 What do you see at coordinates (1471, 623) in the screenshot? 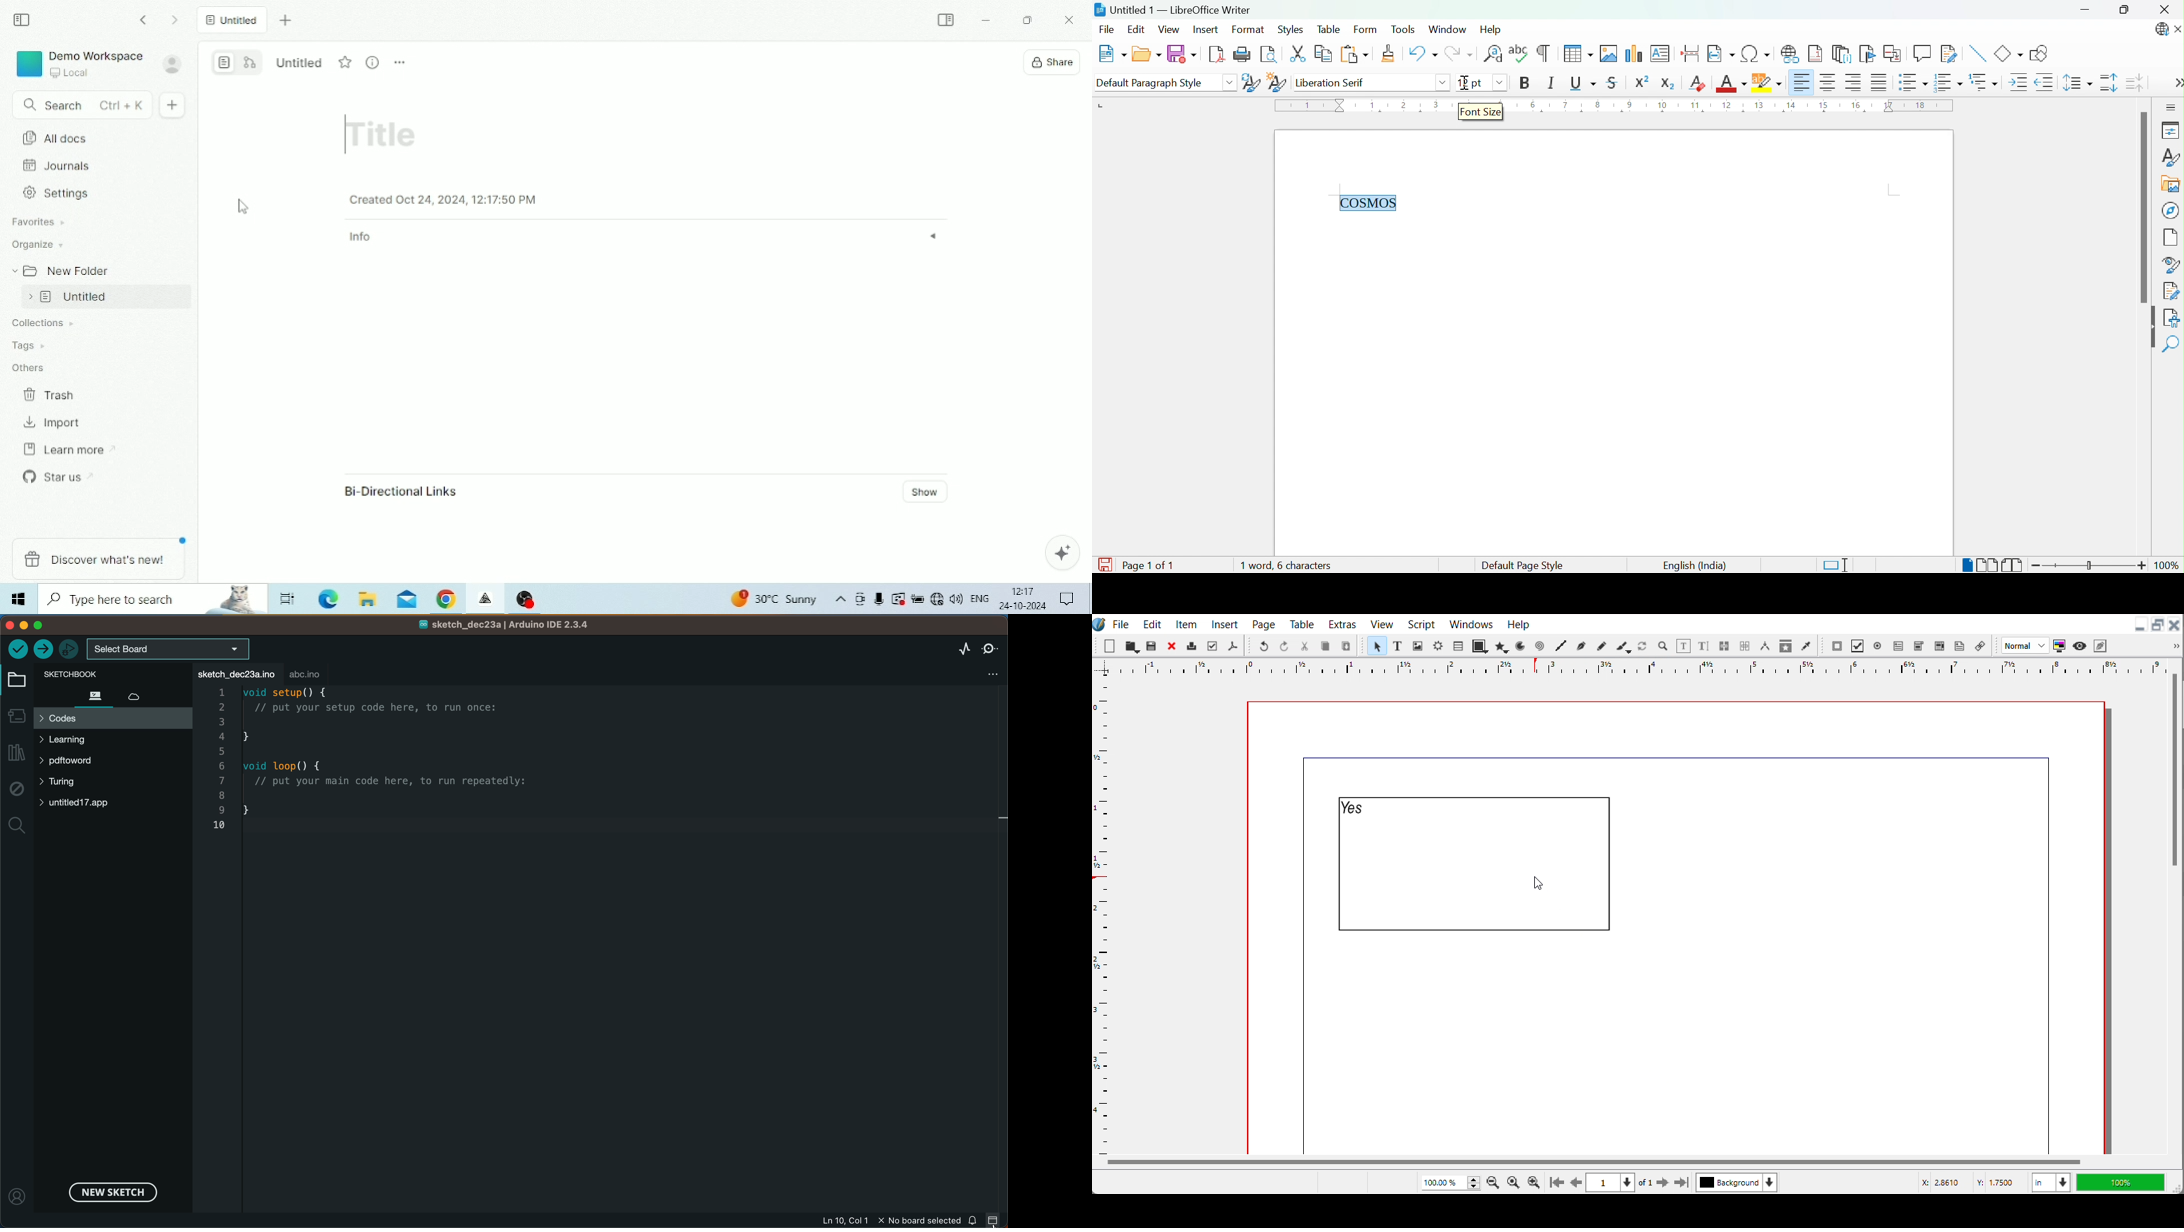
I see `Windows` at bounding box center [1471, 623].